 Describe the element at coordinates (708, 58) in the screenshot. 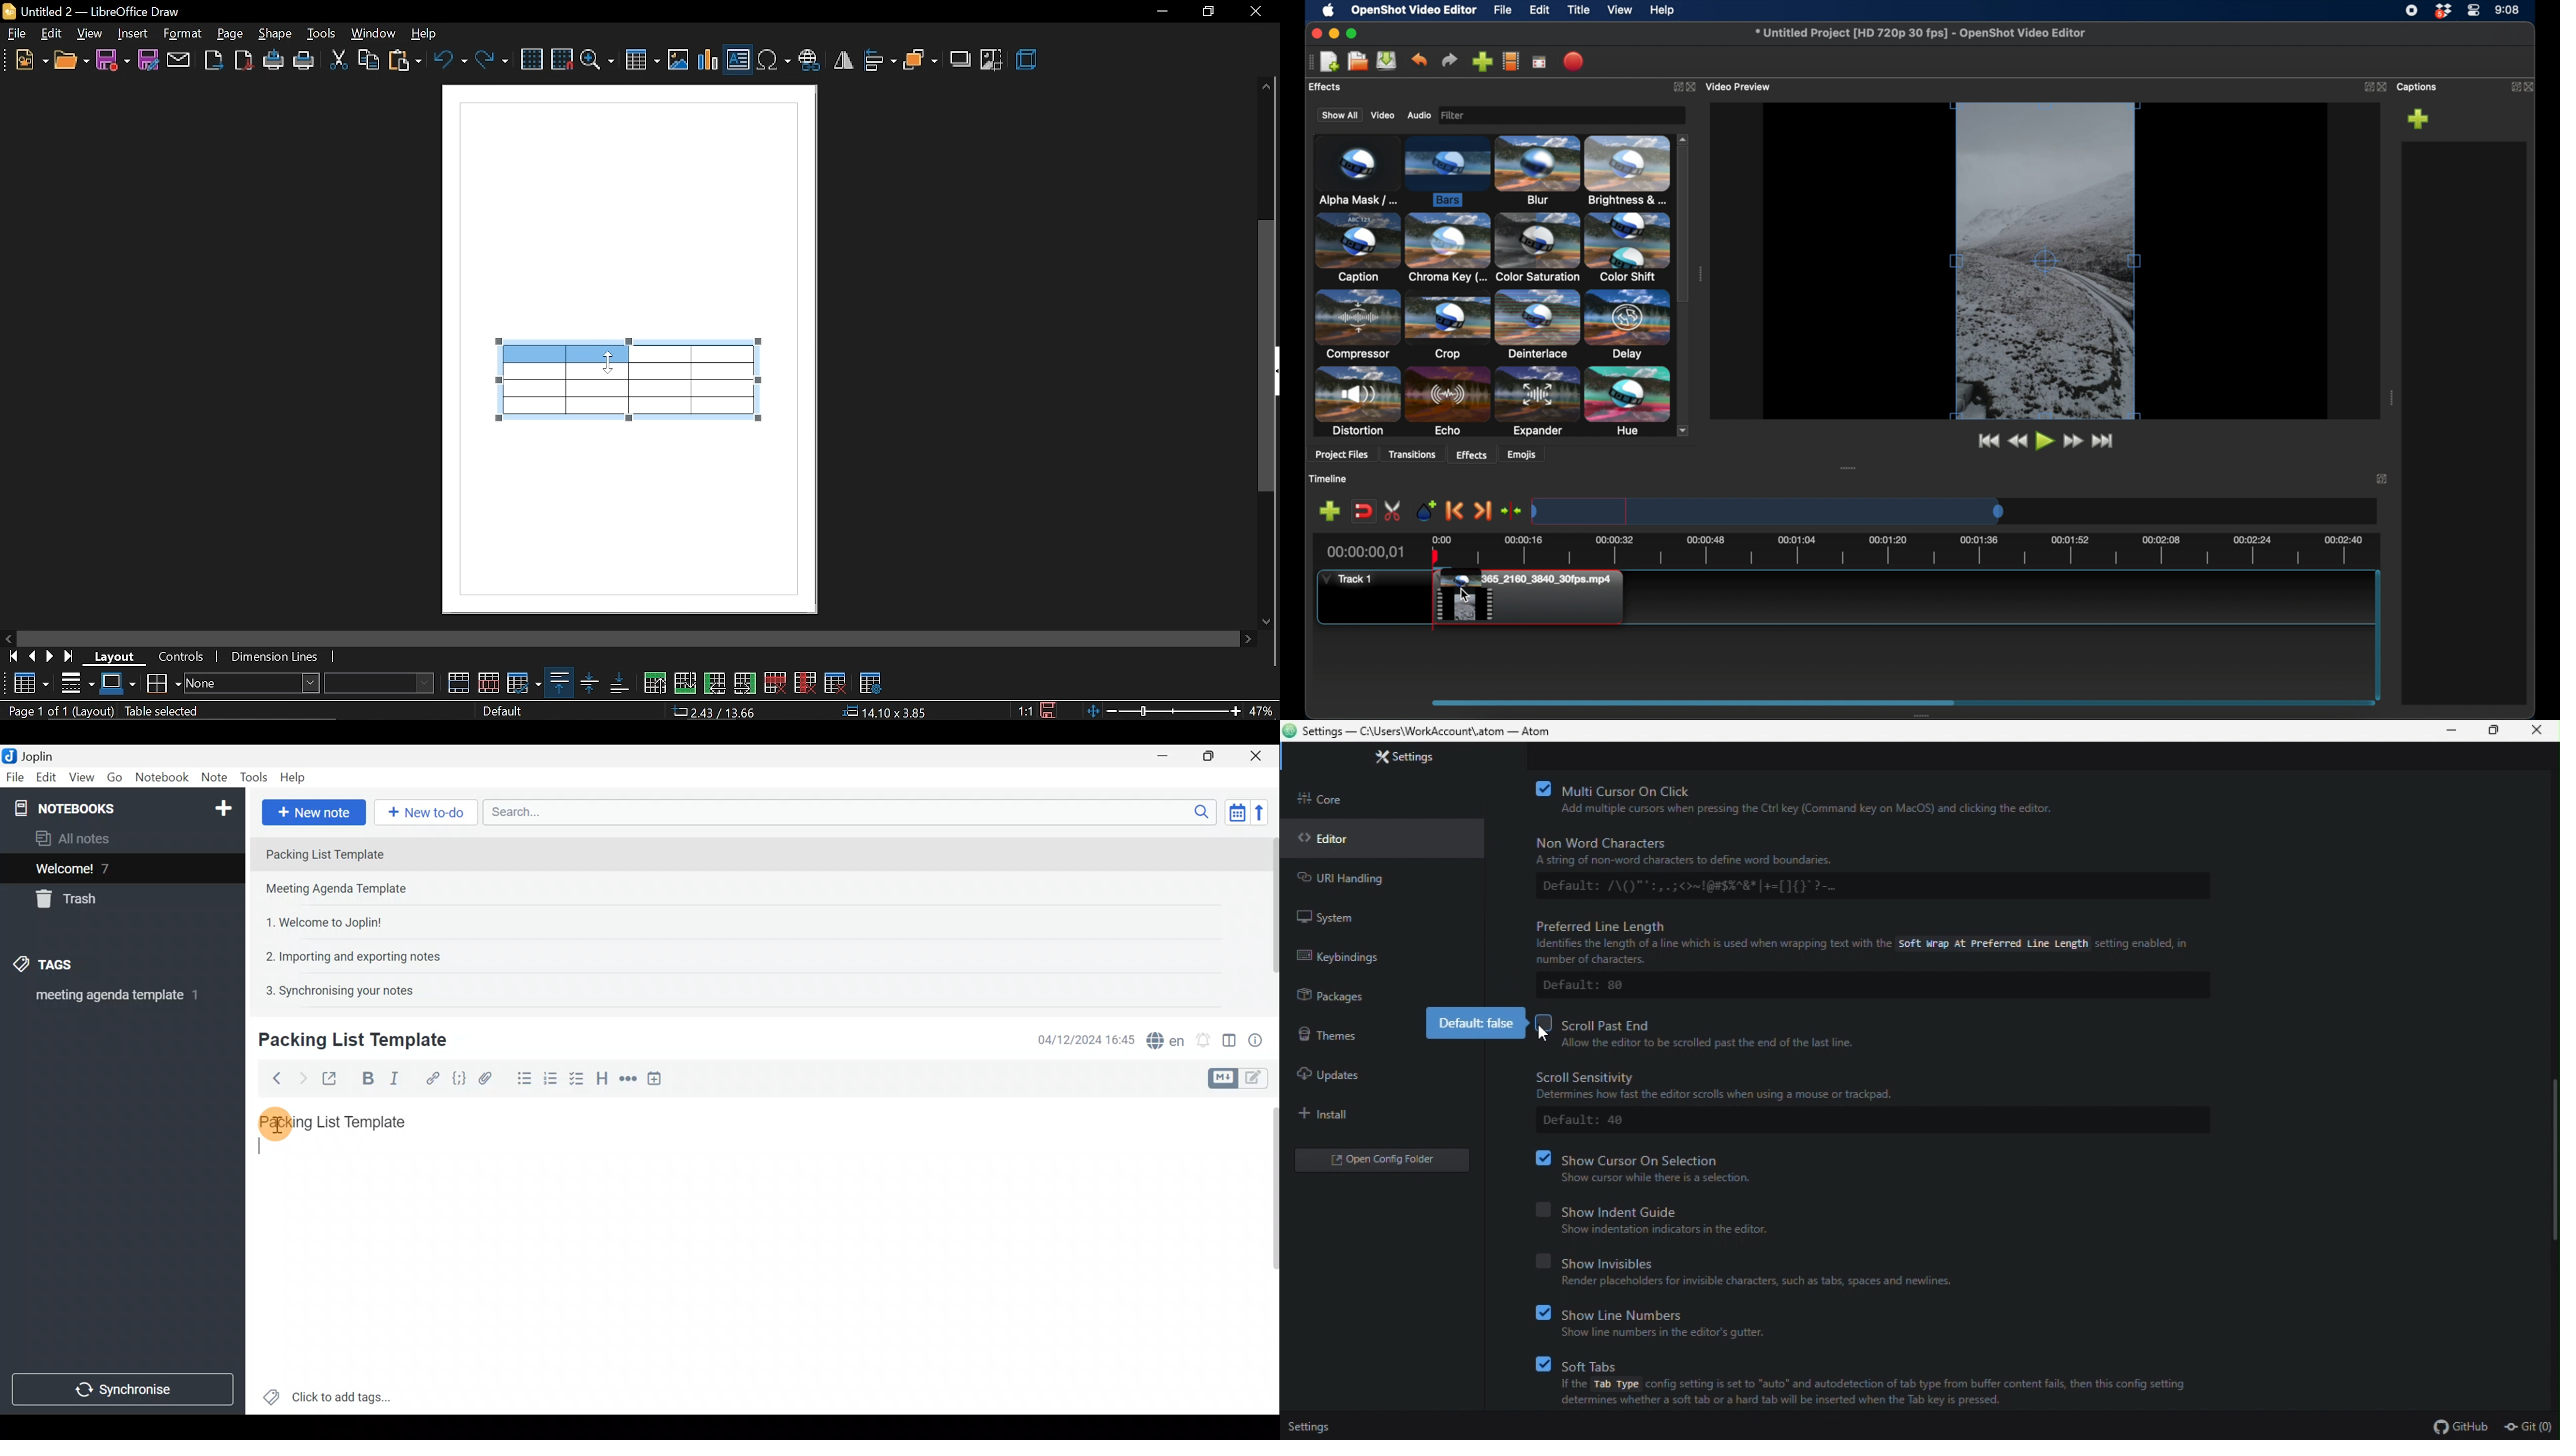

I see `insert chart` at that location.